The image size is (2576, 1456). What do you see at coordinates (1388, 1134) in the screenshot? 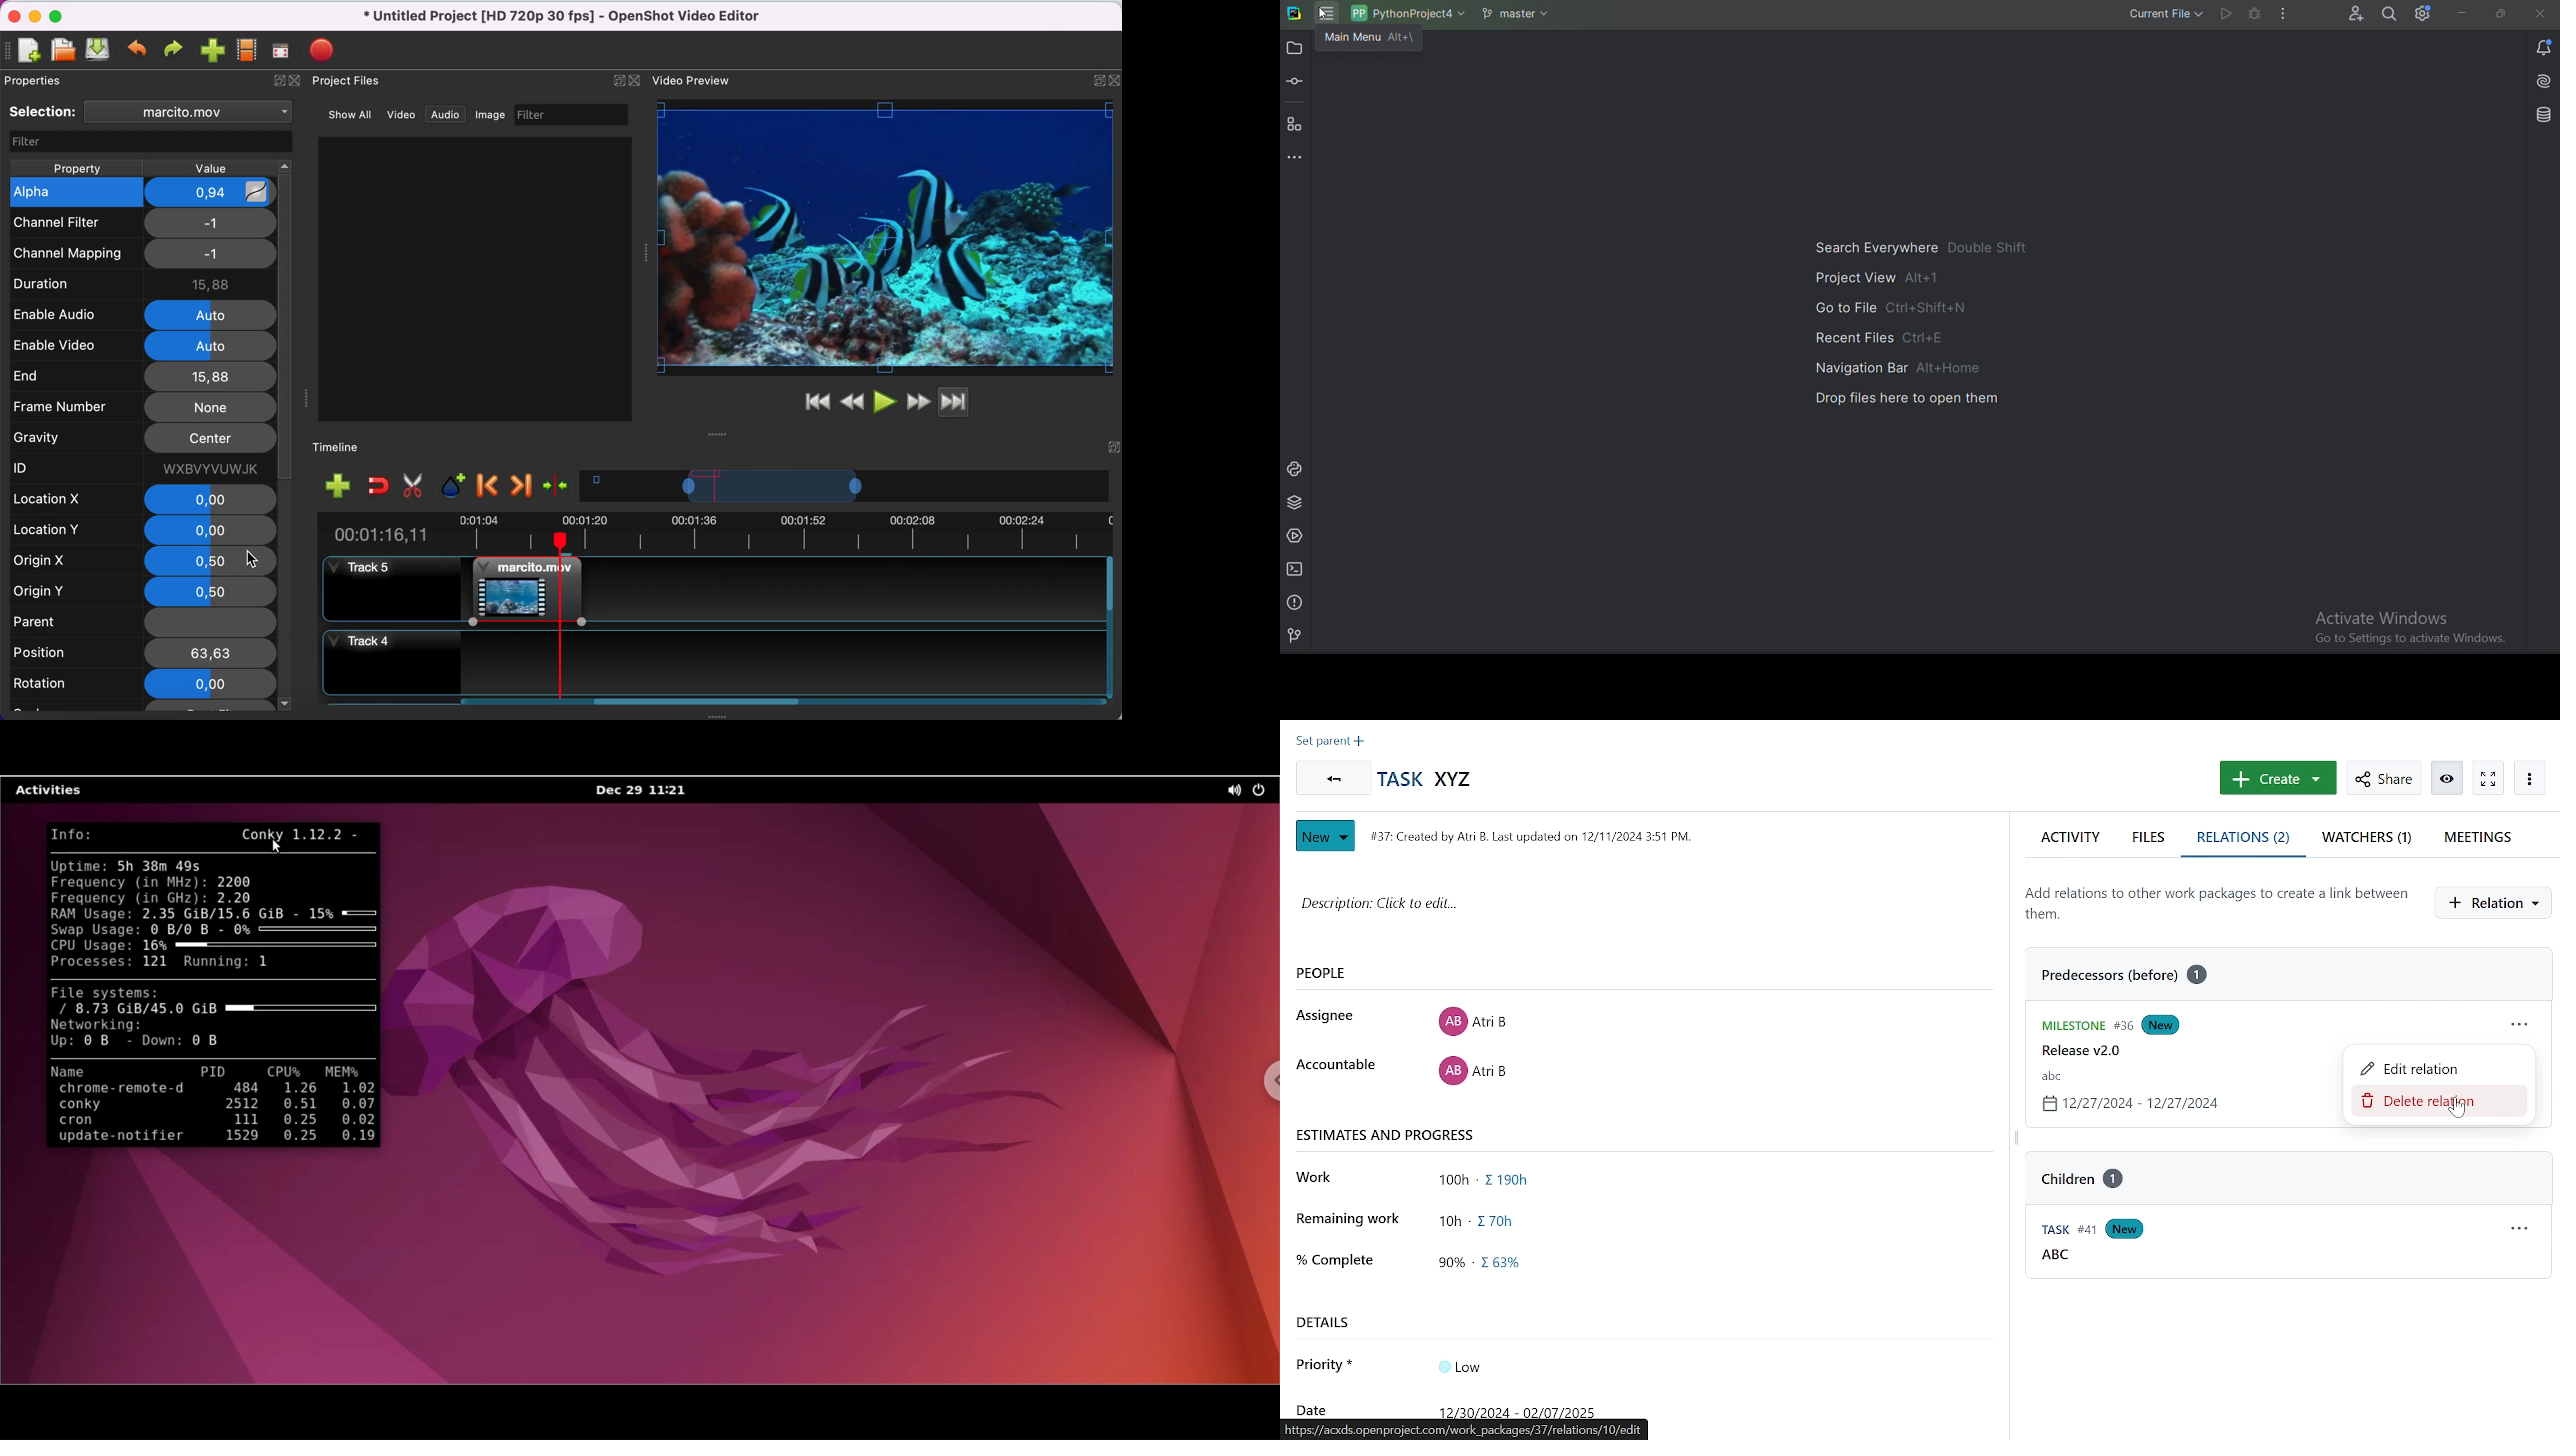
I see `estimates and progress` at bounding box center [1388, 1134].